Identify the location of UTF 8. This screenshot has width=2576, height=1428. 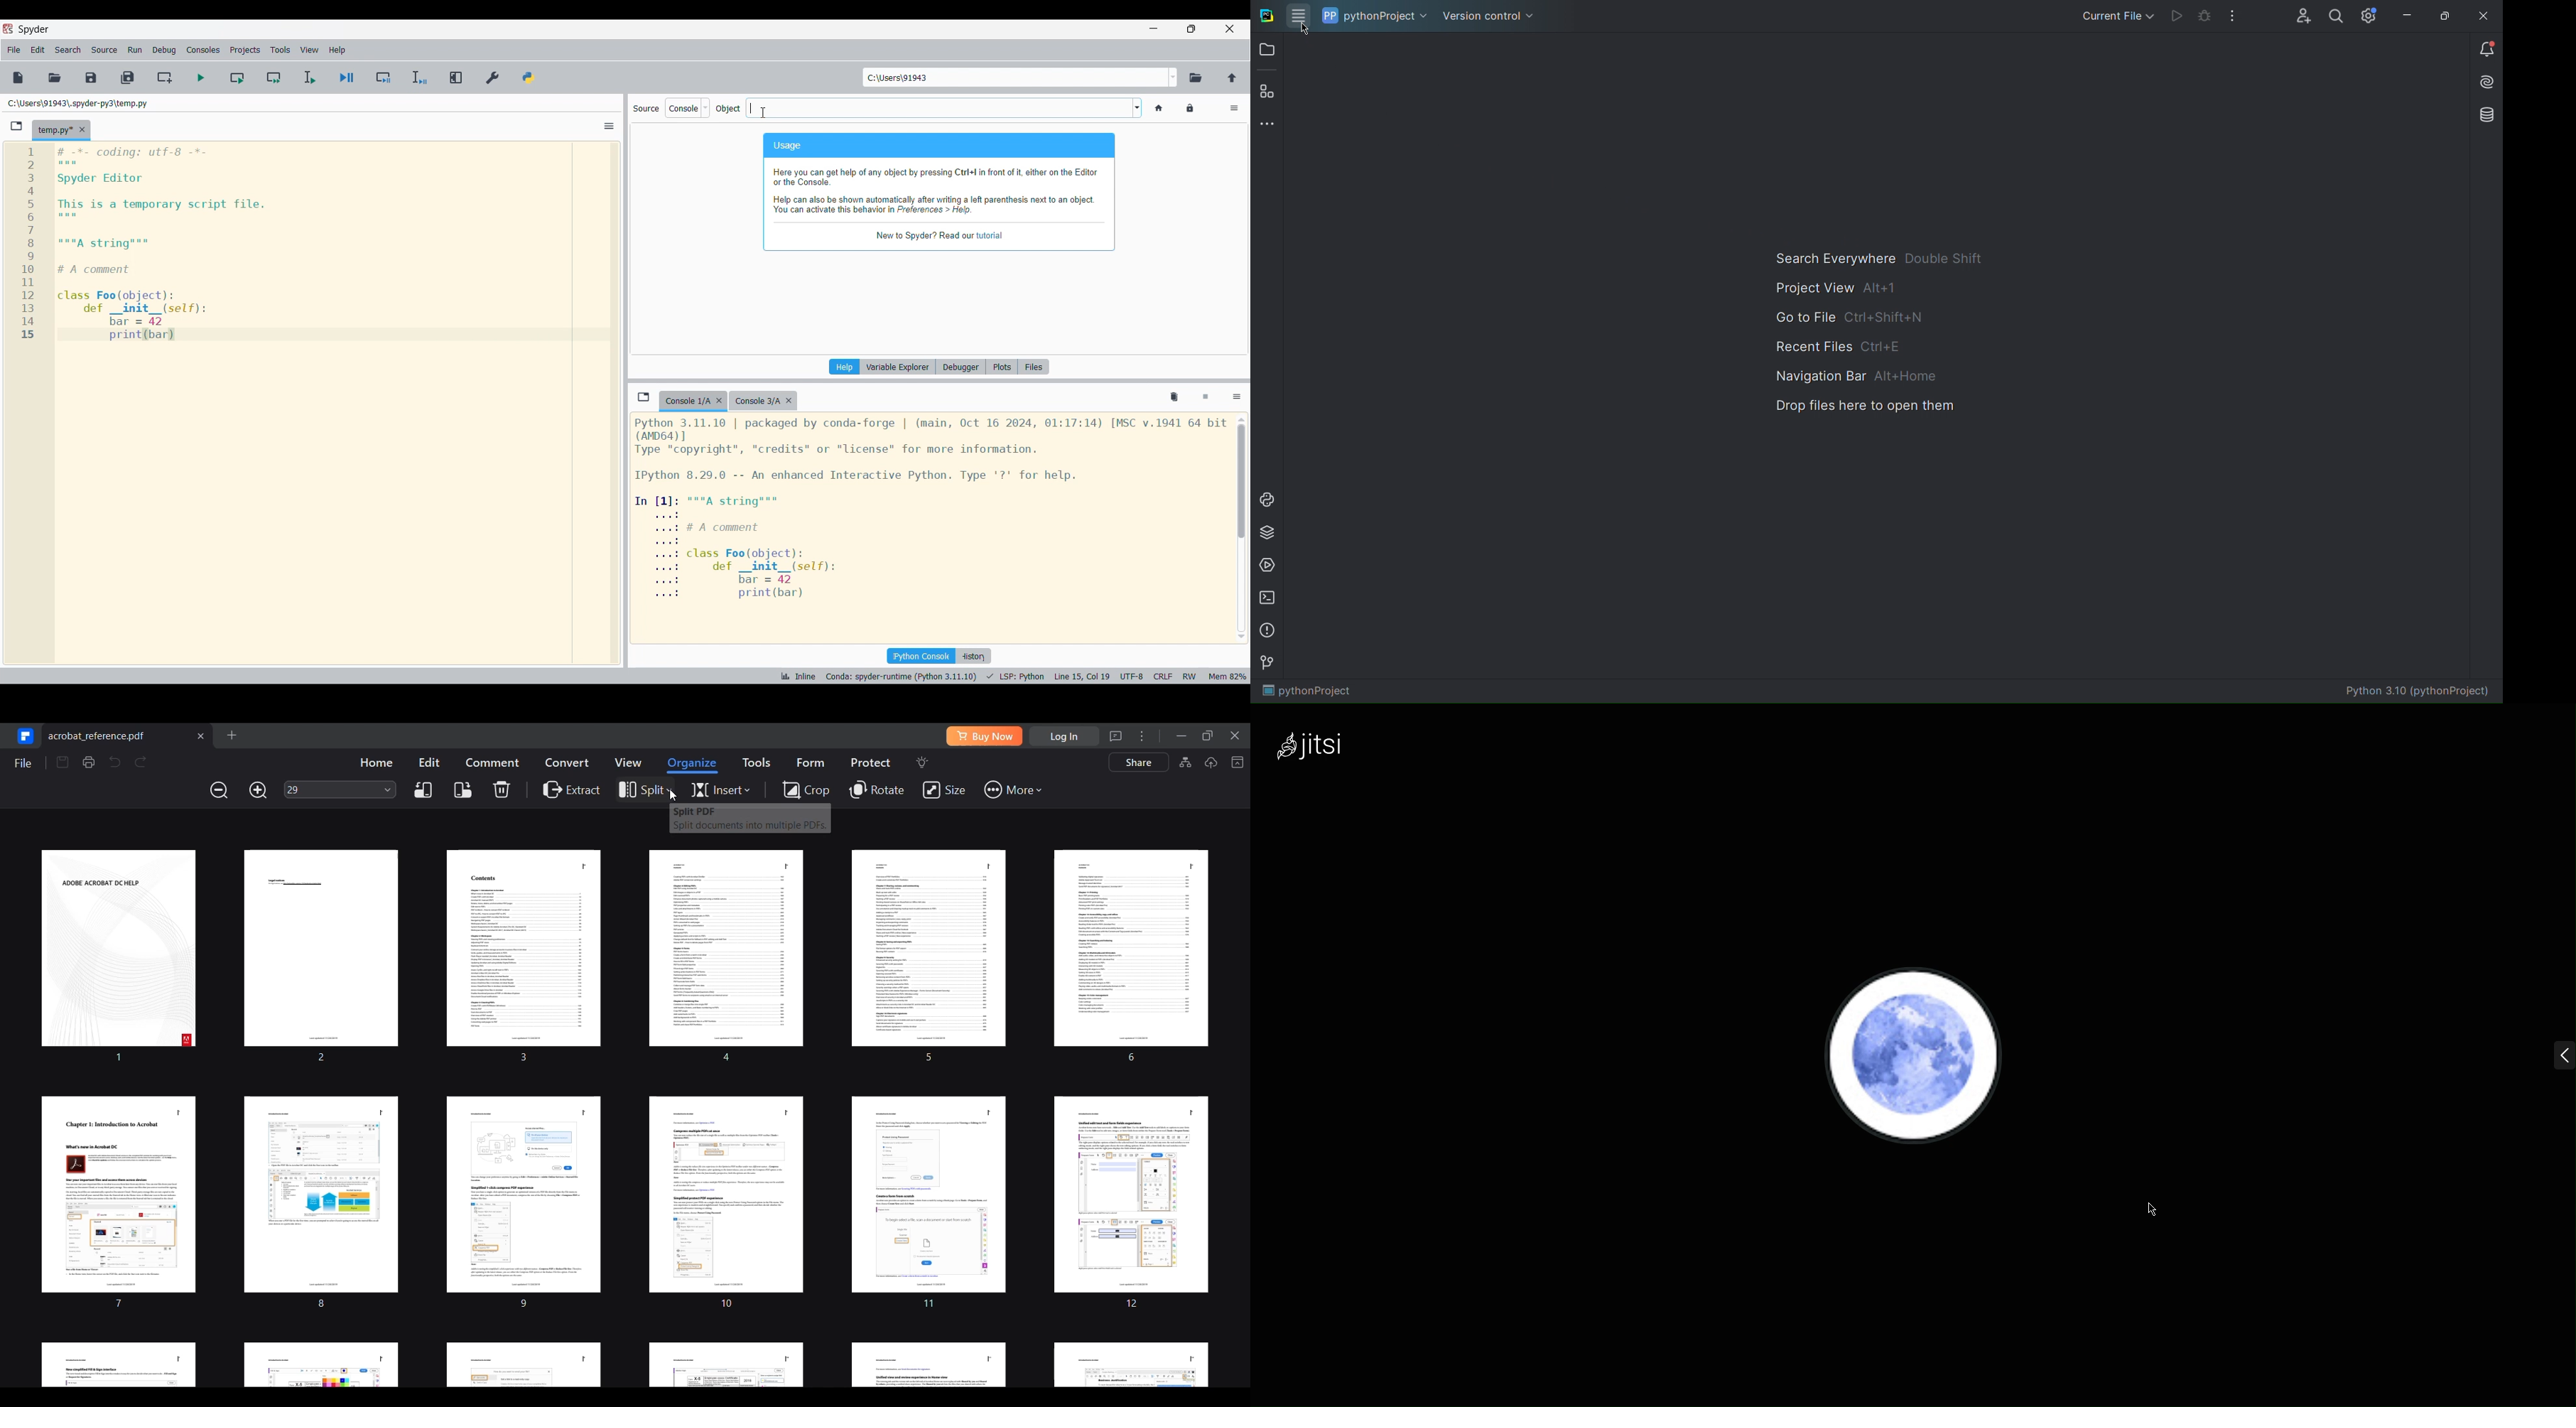
(1132, 675).